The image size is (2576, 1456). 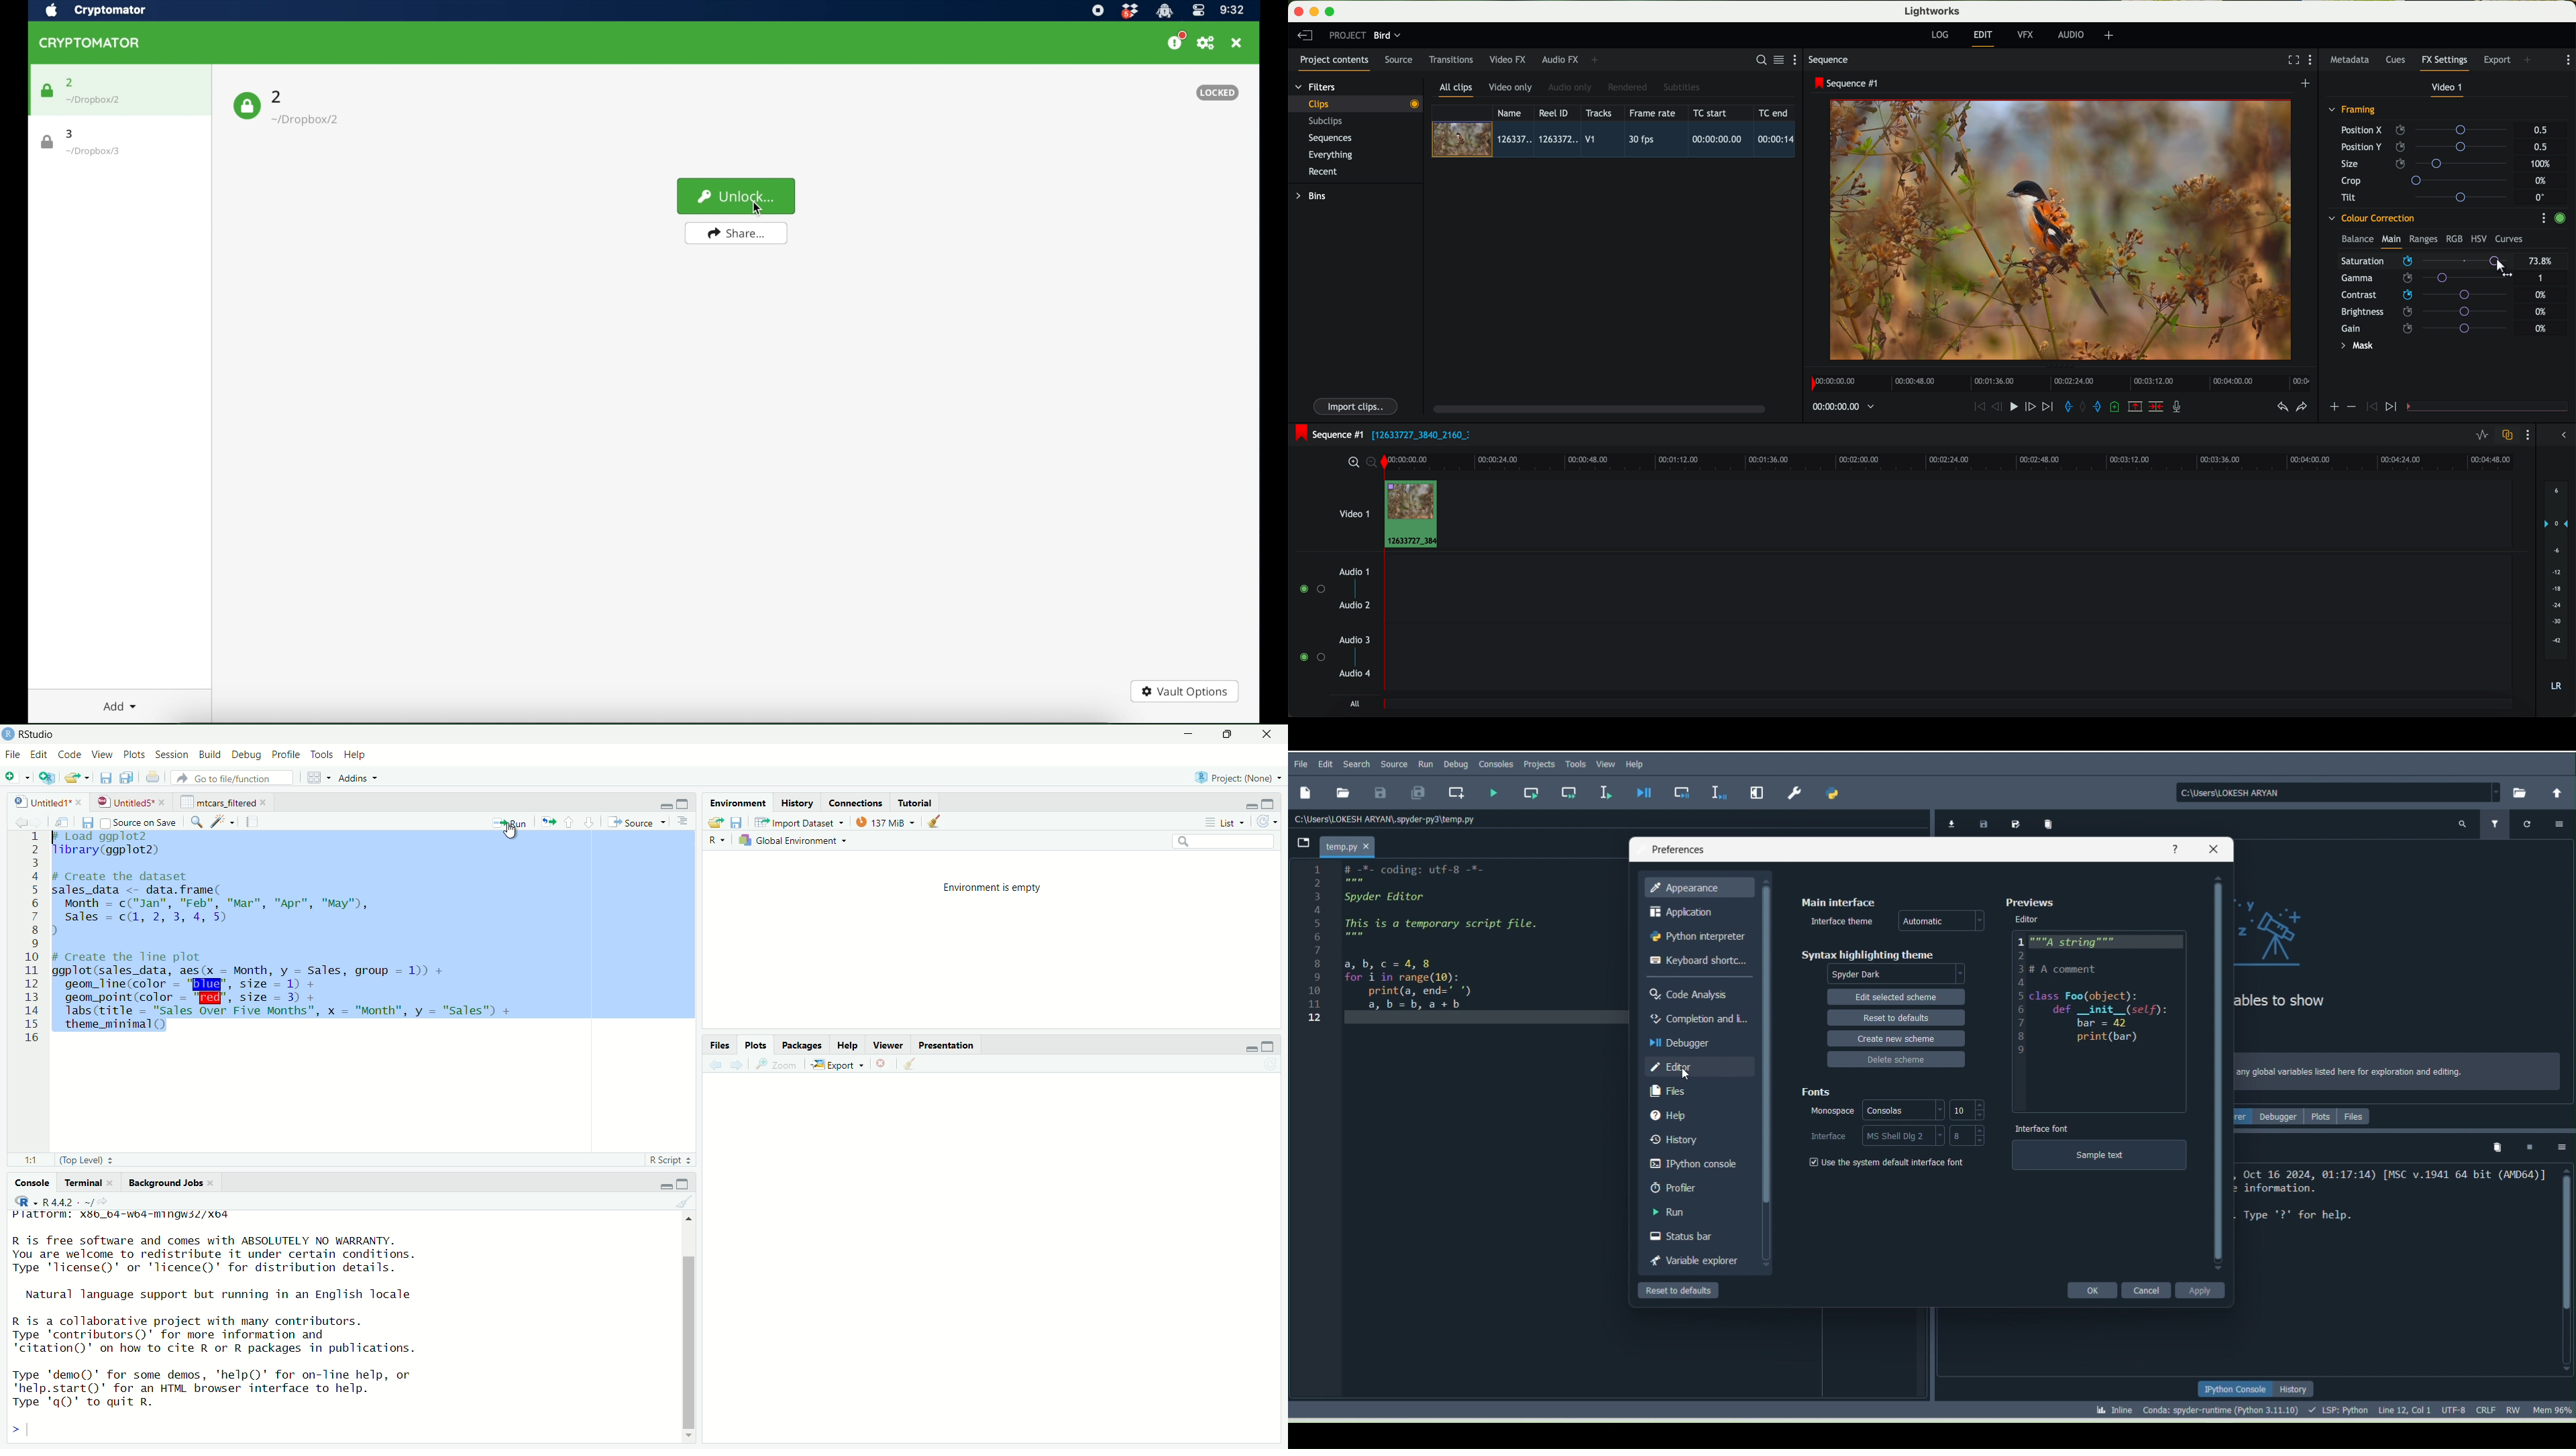 What do you see at coordinates (34, 1161) in the screenshot?
I see `15:18` at bounding box center [34, 1161].